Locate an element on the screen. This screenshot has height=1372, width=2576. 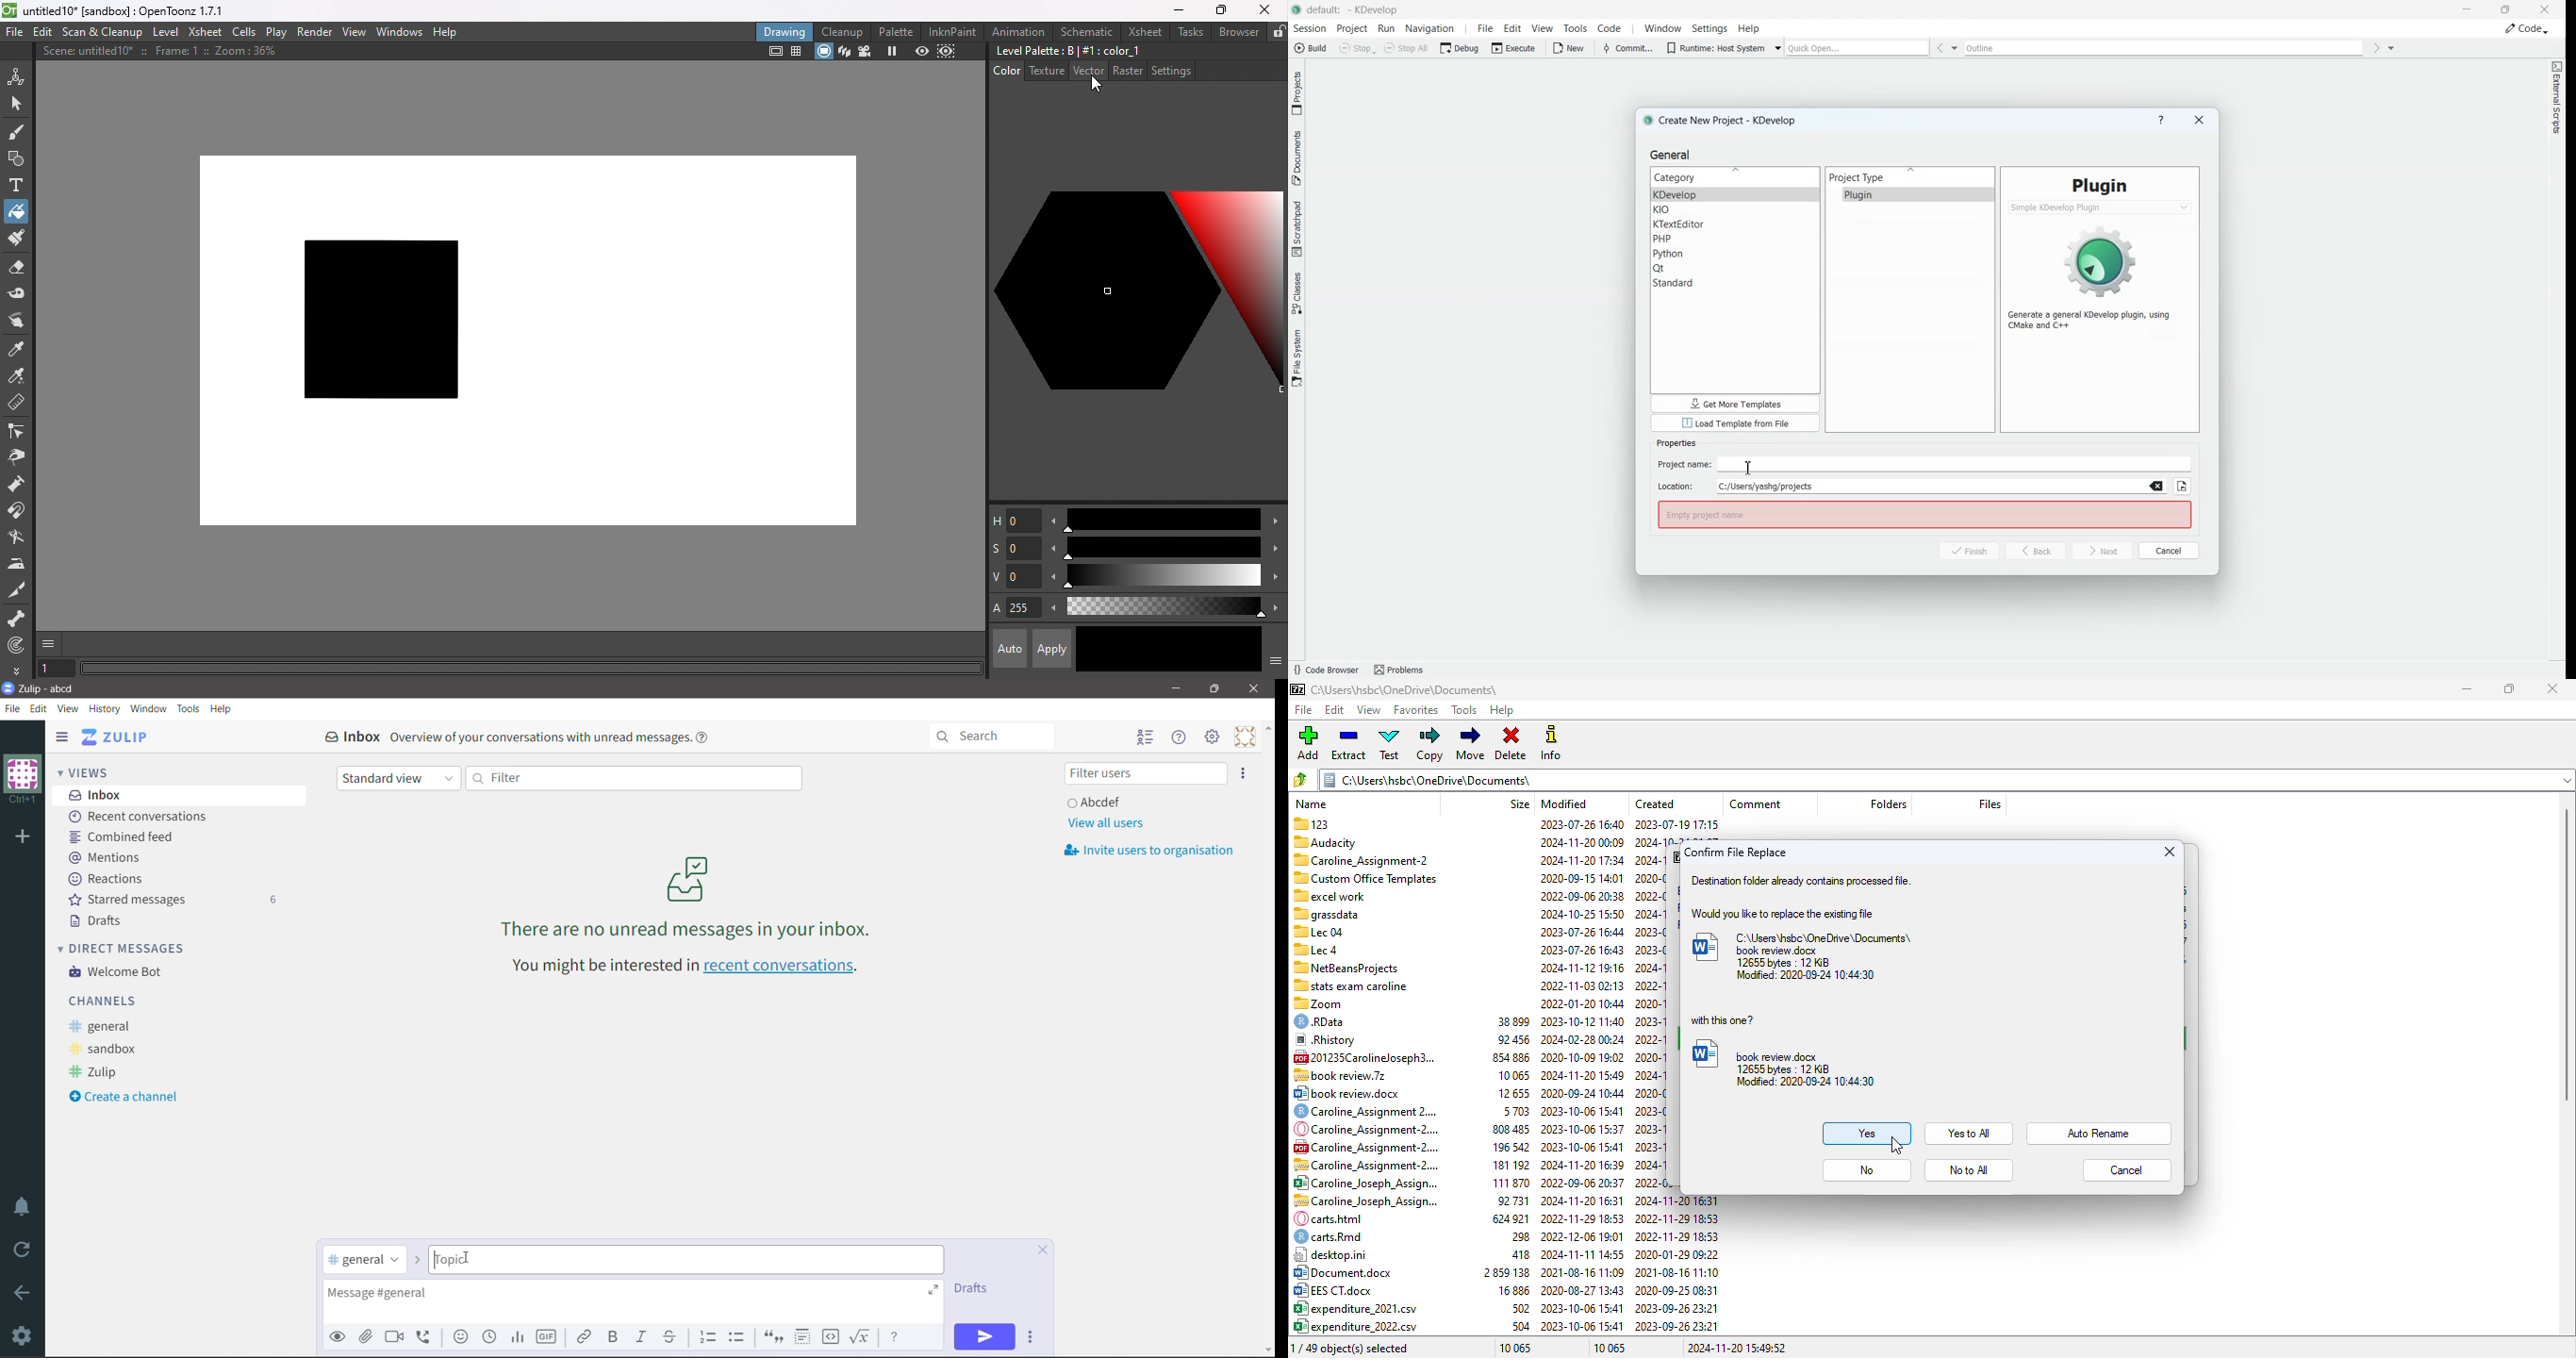
general is located at coordinates (104, 1026).